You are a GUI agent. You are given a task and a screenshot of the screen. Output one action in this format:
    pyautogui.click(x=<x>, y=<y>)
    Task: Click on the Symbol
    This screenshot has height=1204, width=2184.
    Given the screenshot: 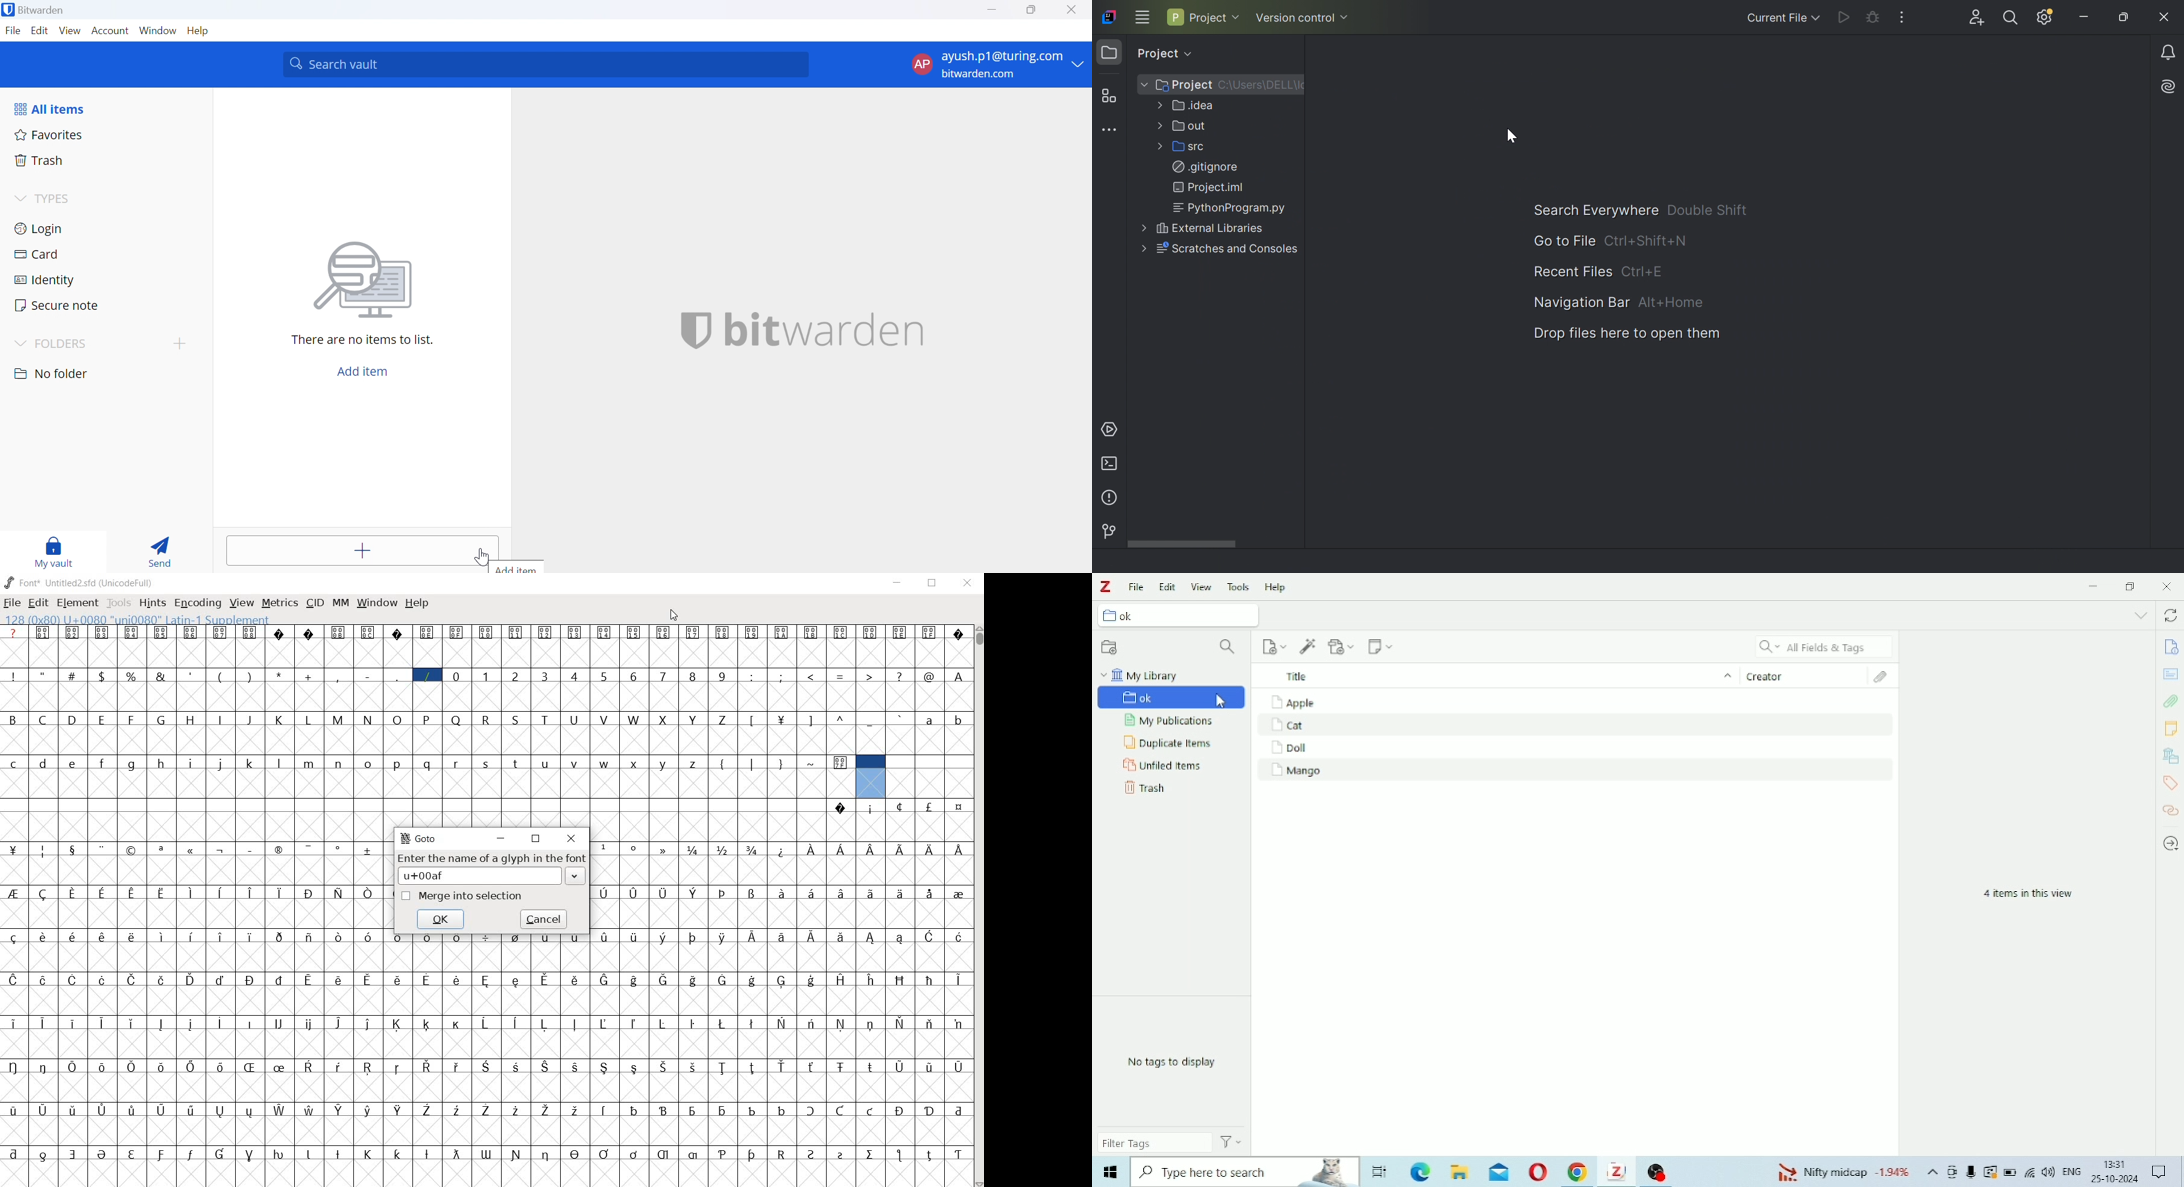 What is the action you would take?
    pyautogui.click(x=753, y=1022)
    